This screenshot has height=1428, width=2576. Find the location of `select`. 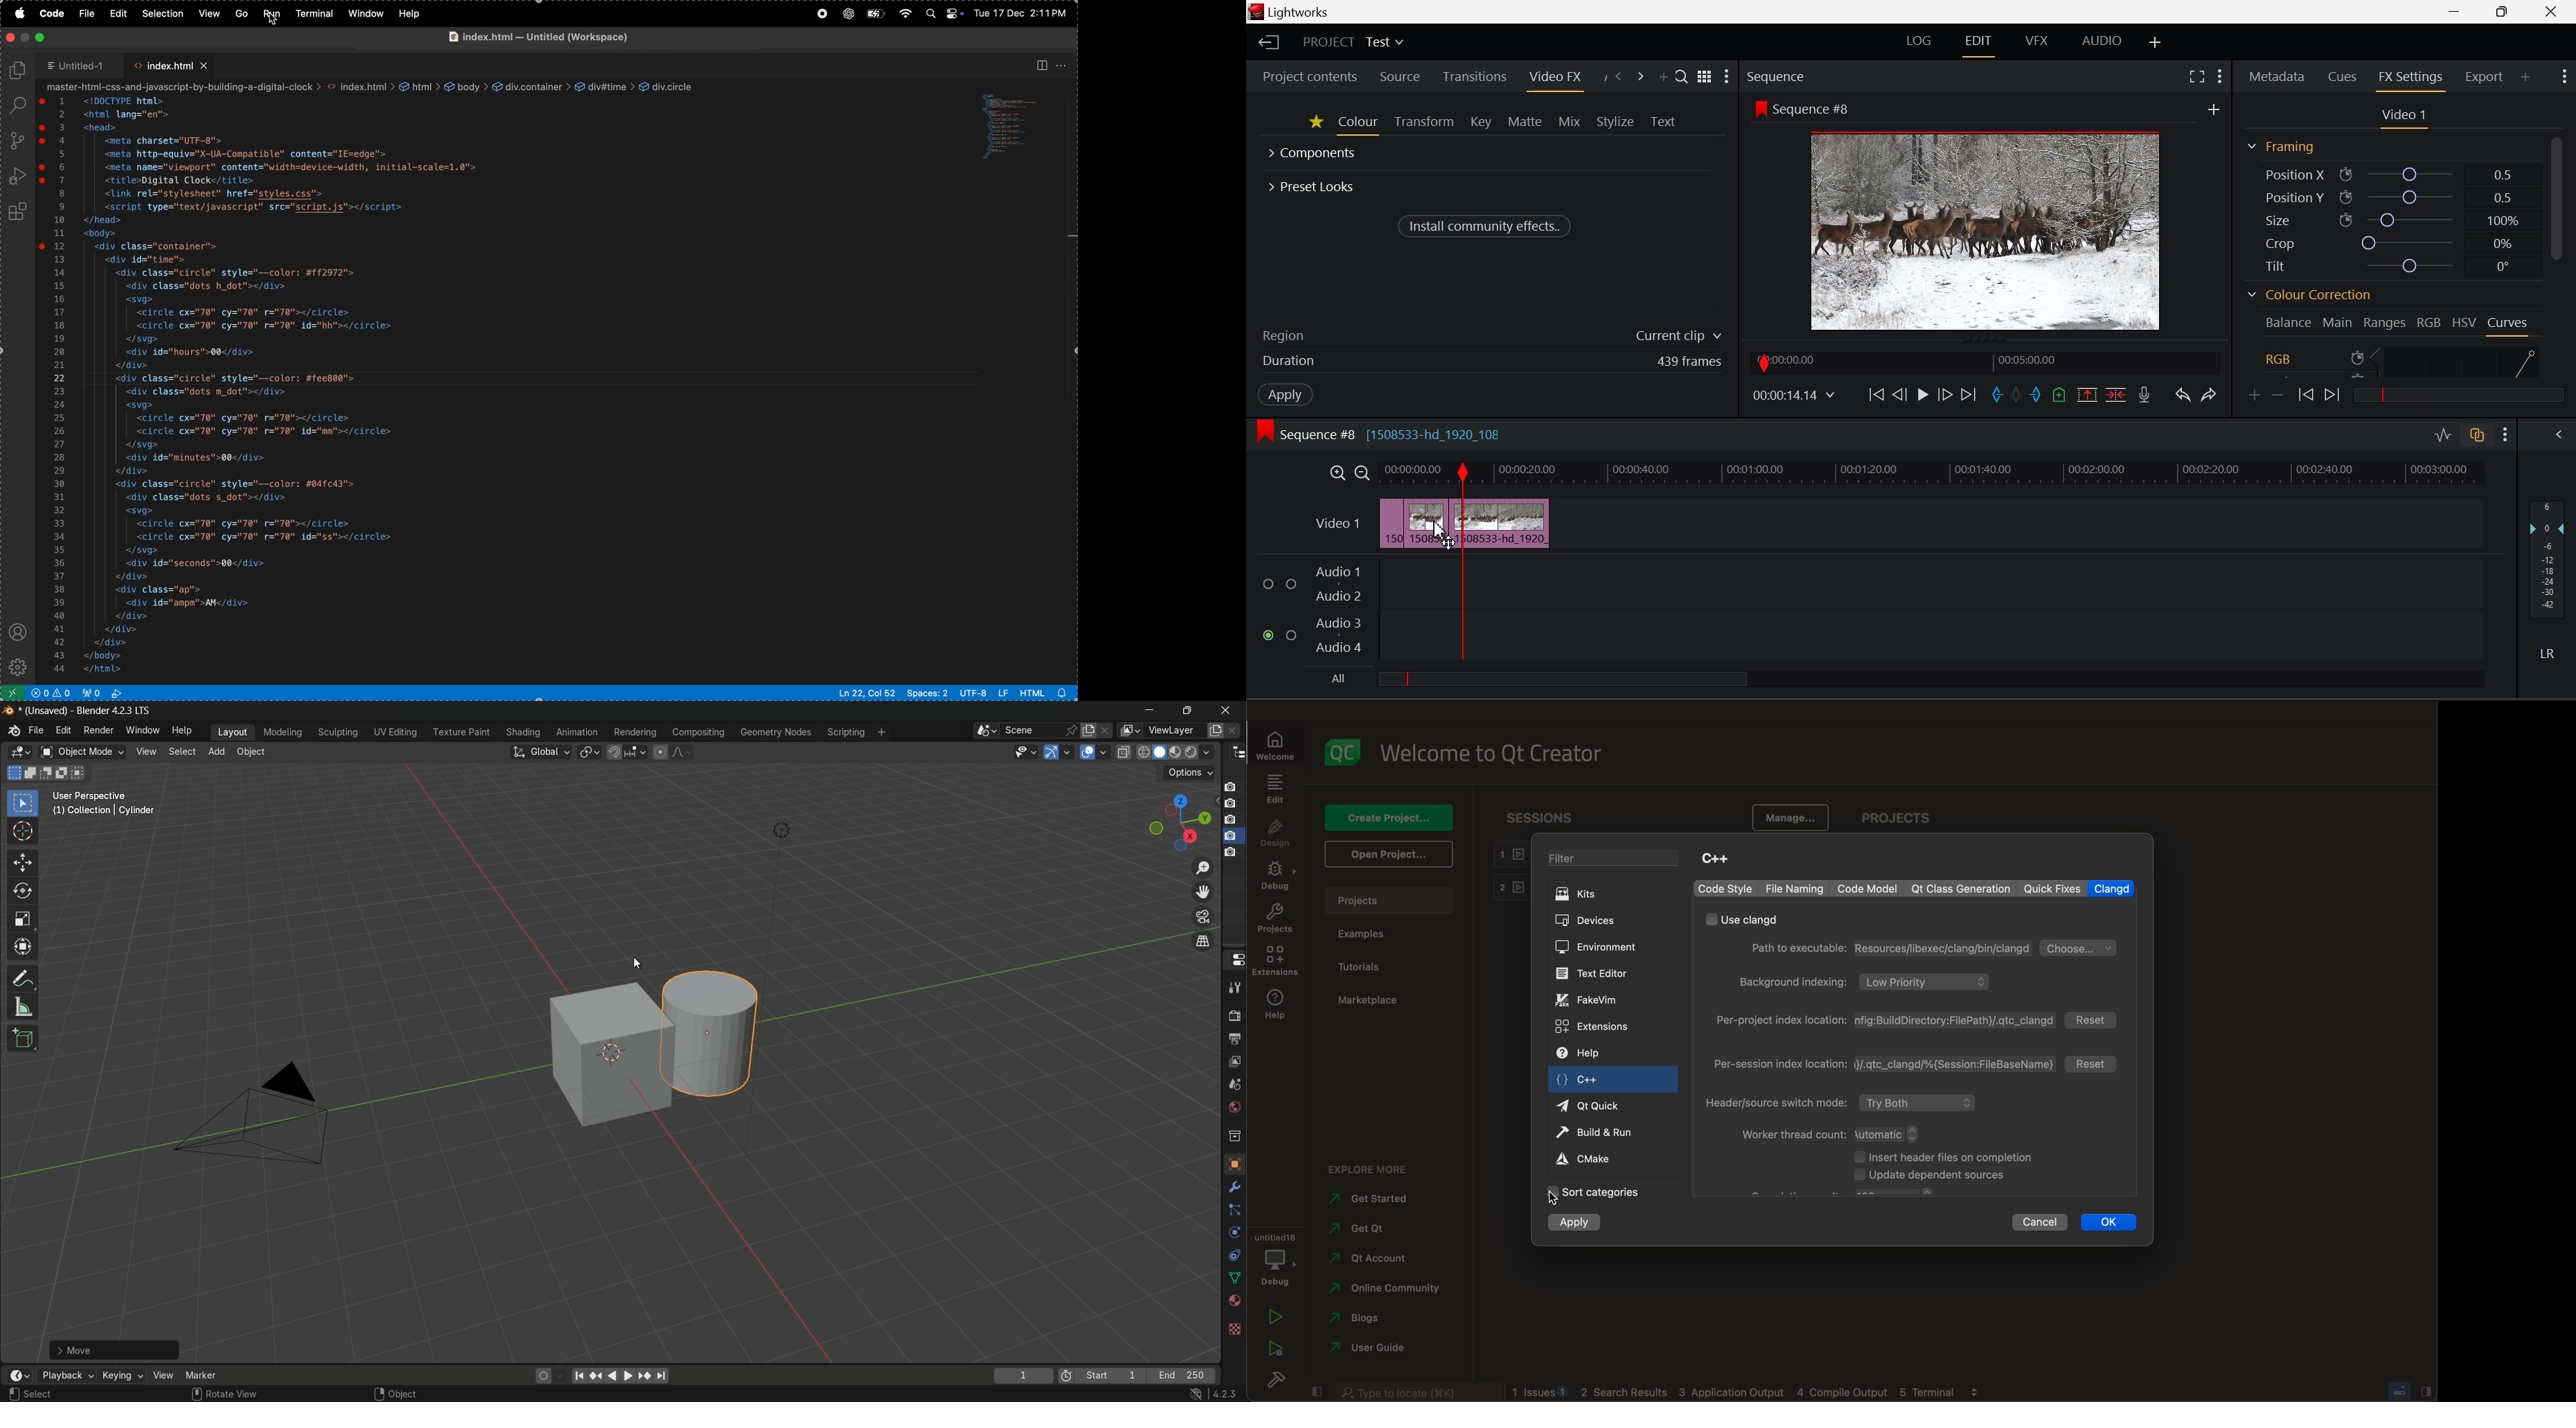

select is located at coordinates (181, 752).